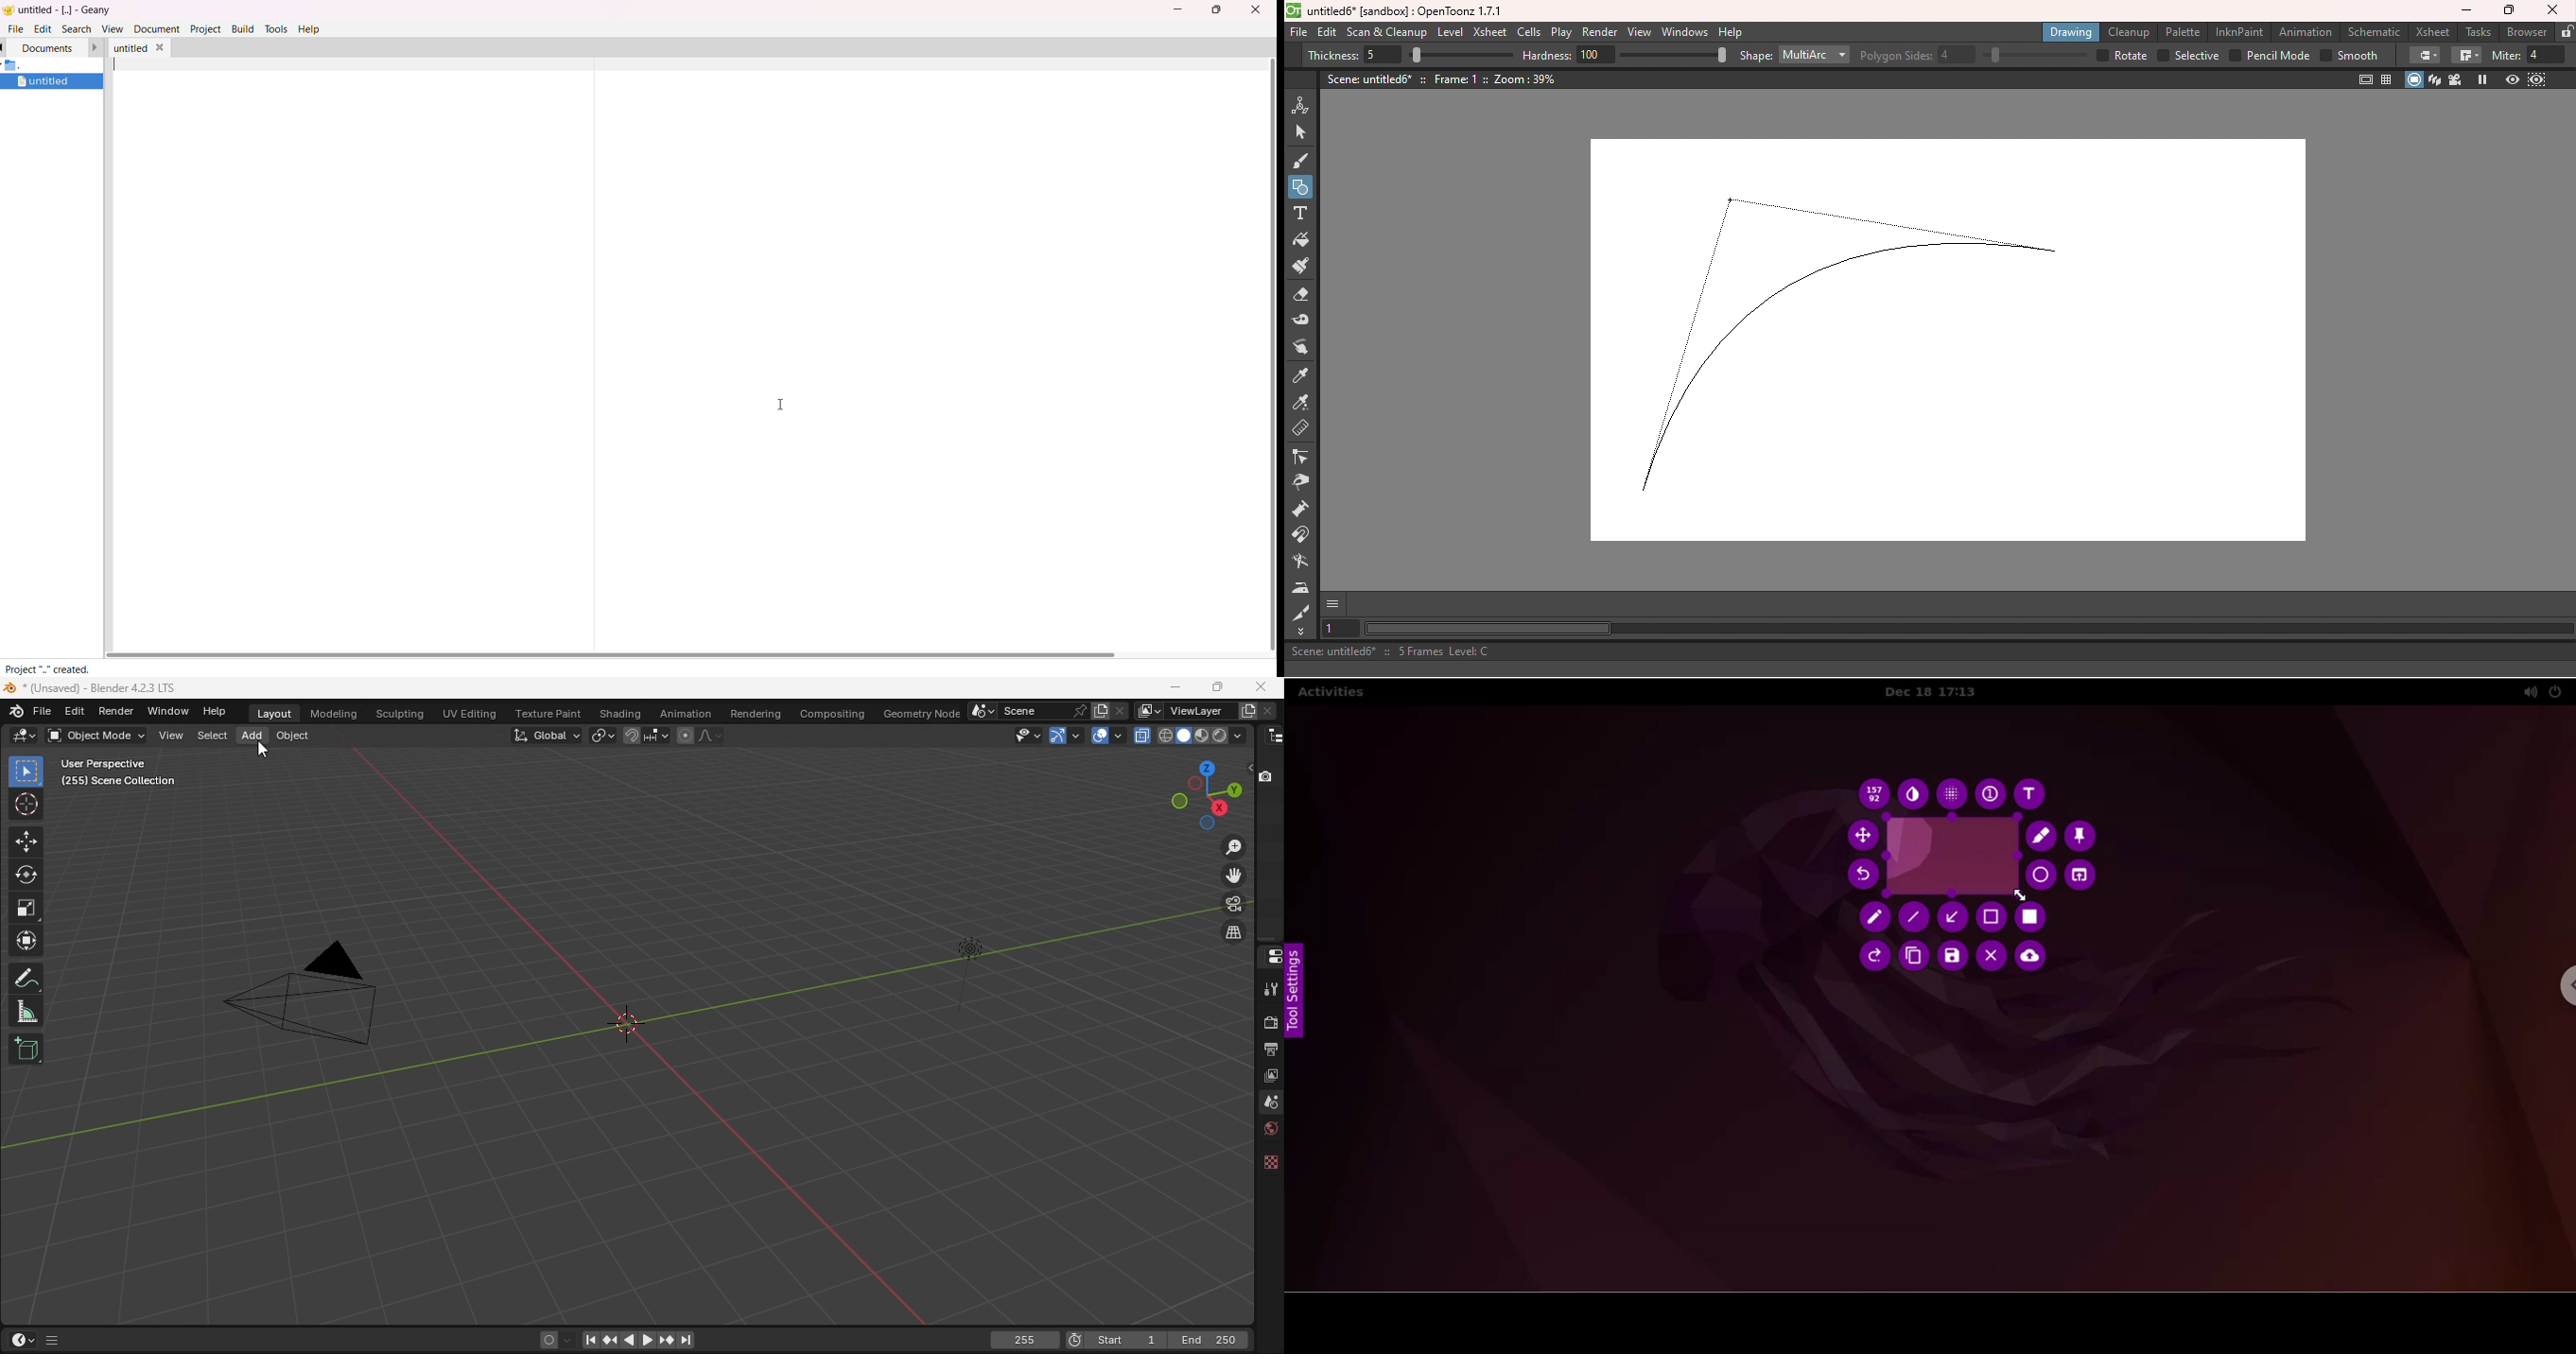 The image size is (2576, 1372). I want to click on move to selection area, so click(1865, 835).